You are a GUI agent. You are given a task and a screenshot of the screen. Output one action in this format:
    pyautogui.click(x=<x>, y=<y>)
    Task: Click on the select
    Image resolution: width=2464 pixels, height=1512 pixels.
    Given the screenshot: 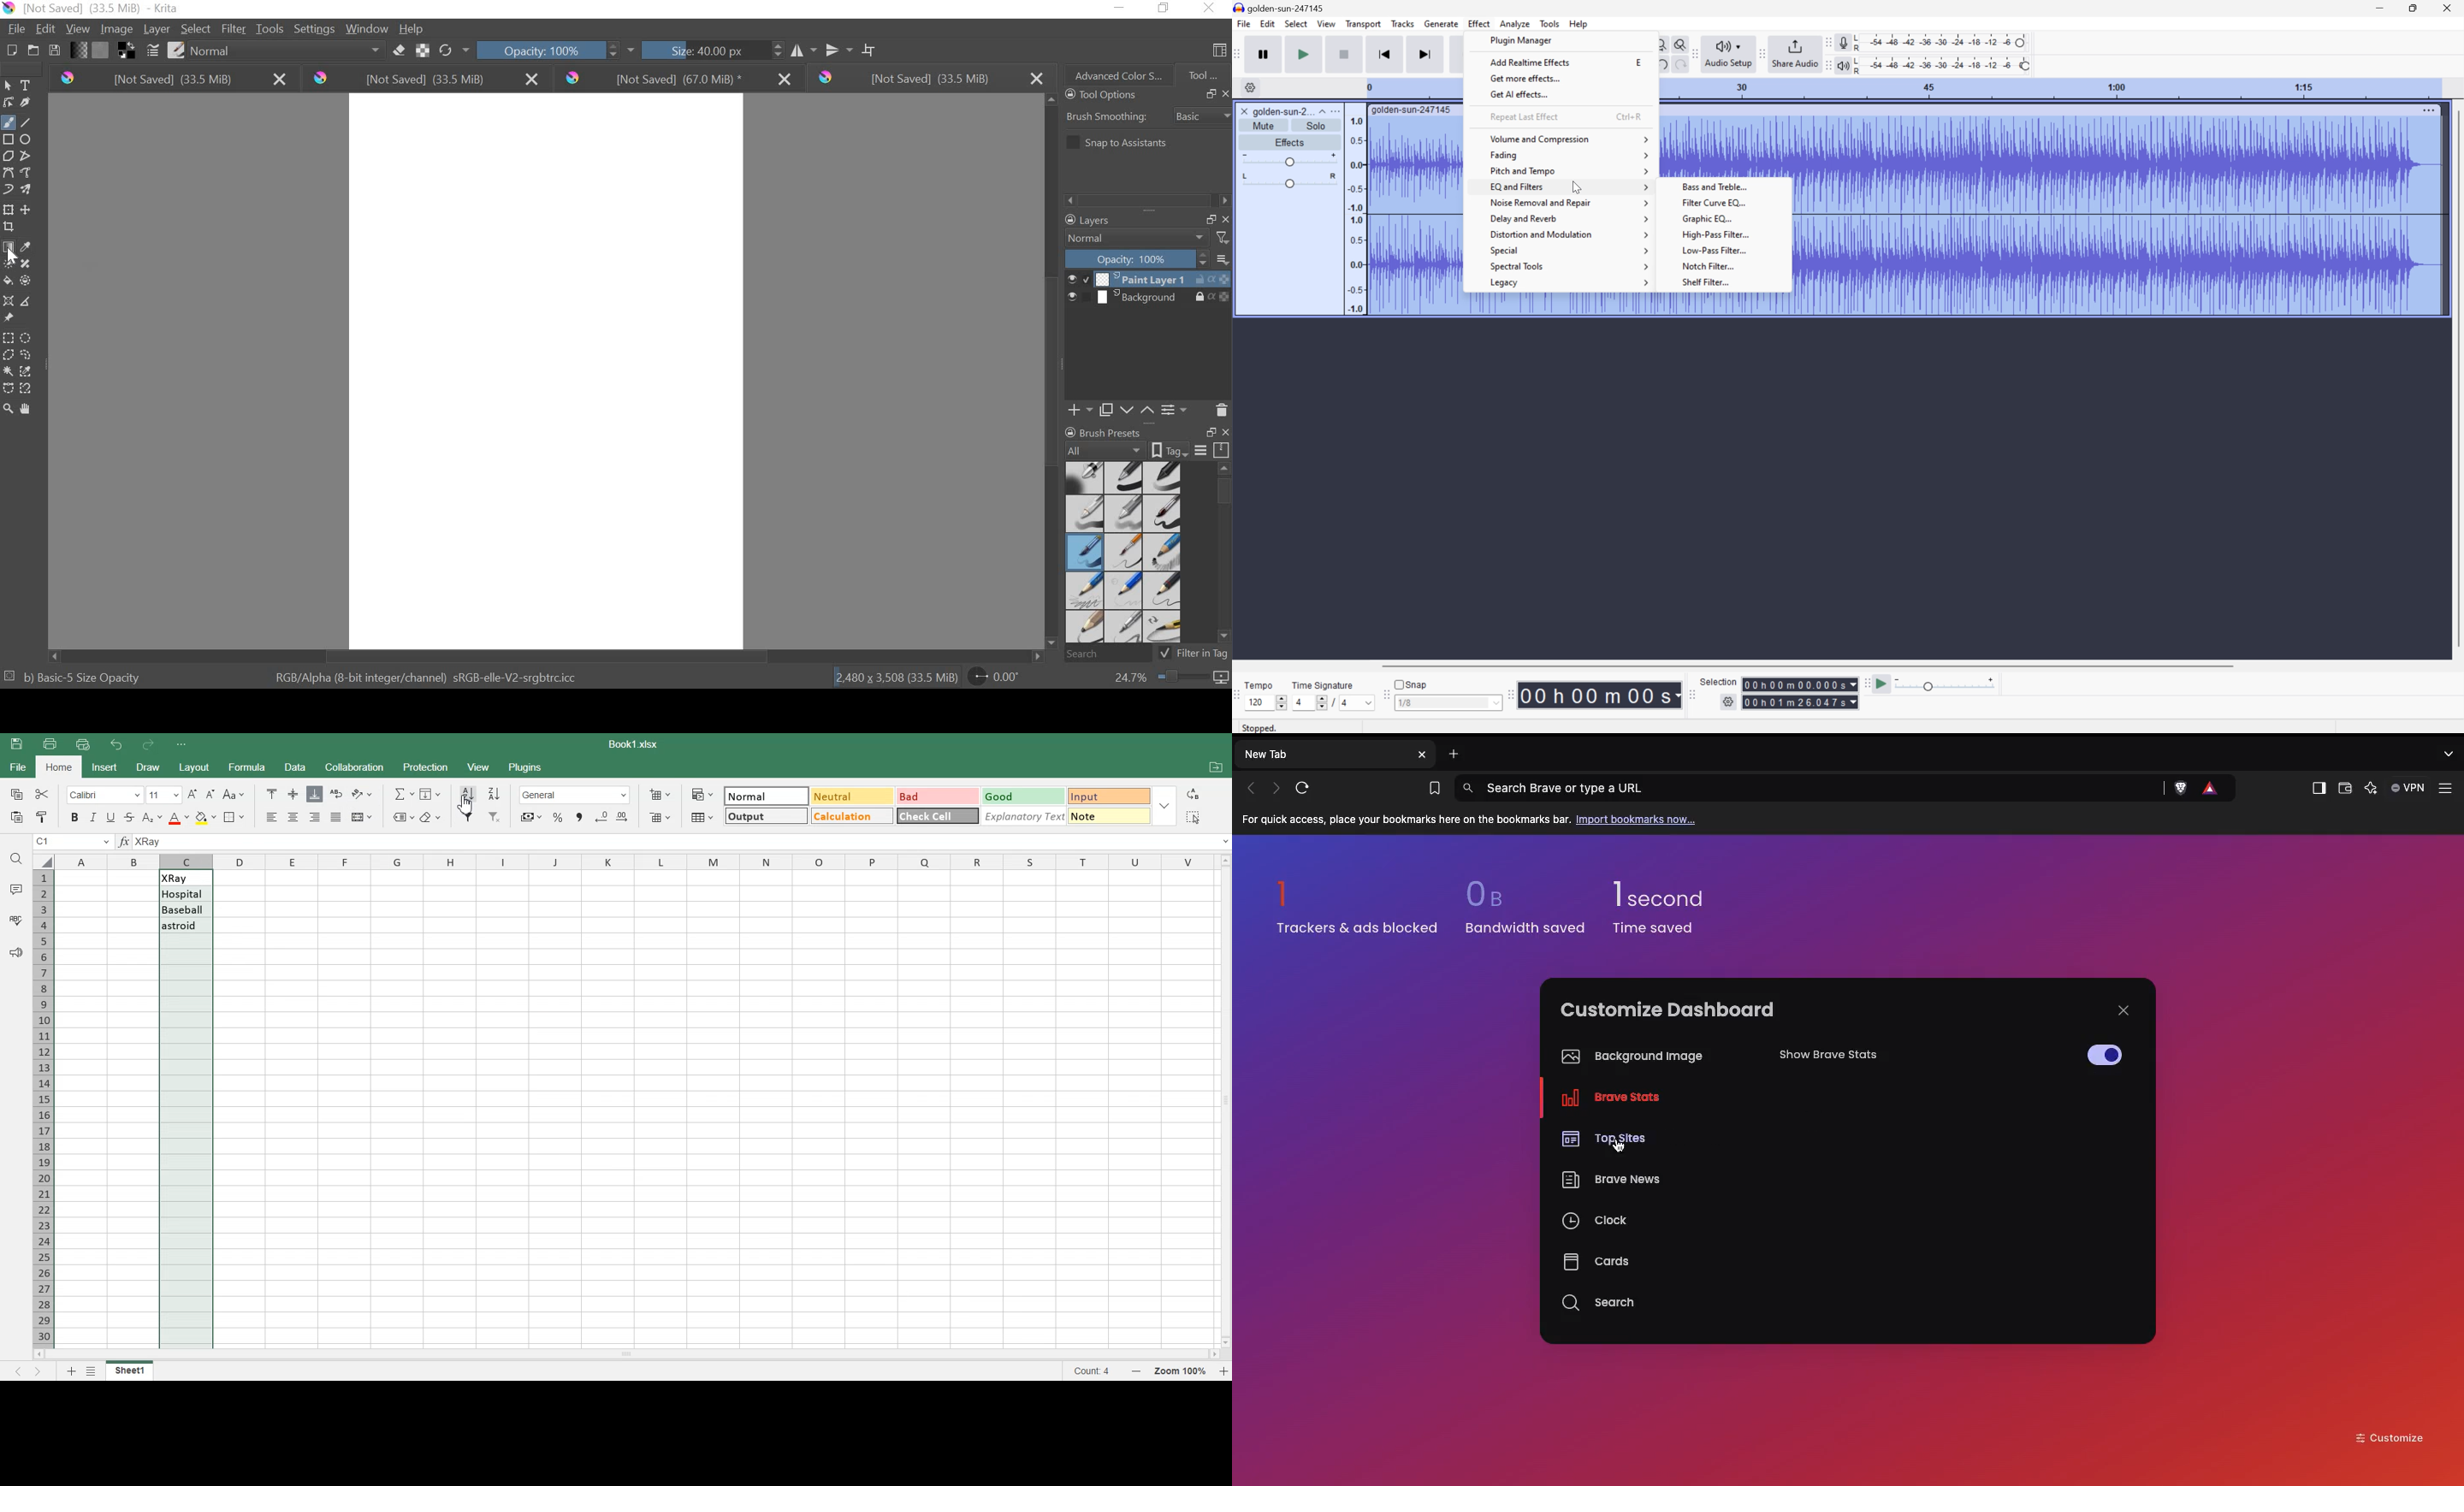 What is the action you would take?
    pyautogui.click(x=10, y=86)
    